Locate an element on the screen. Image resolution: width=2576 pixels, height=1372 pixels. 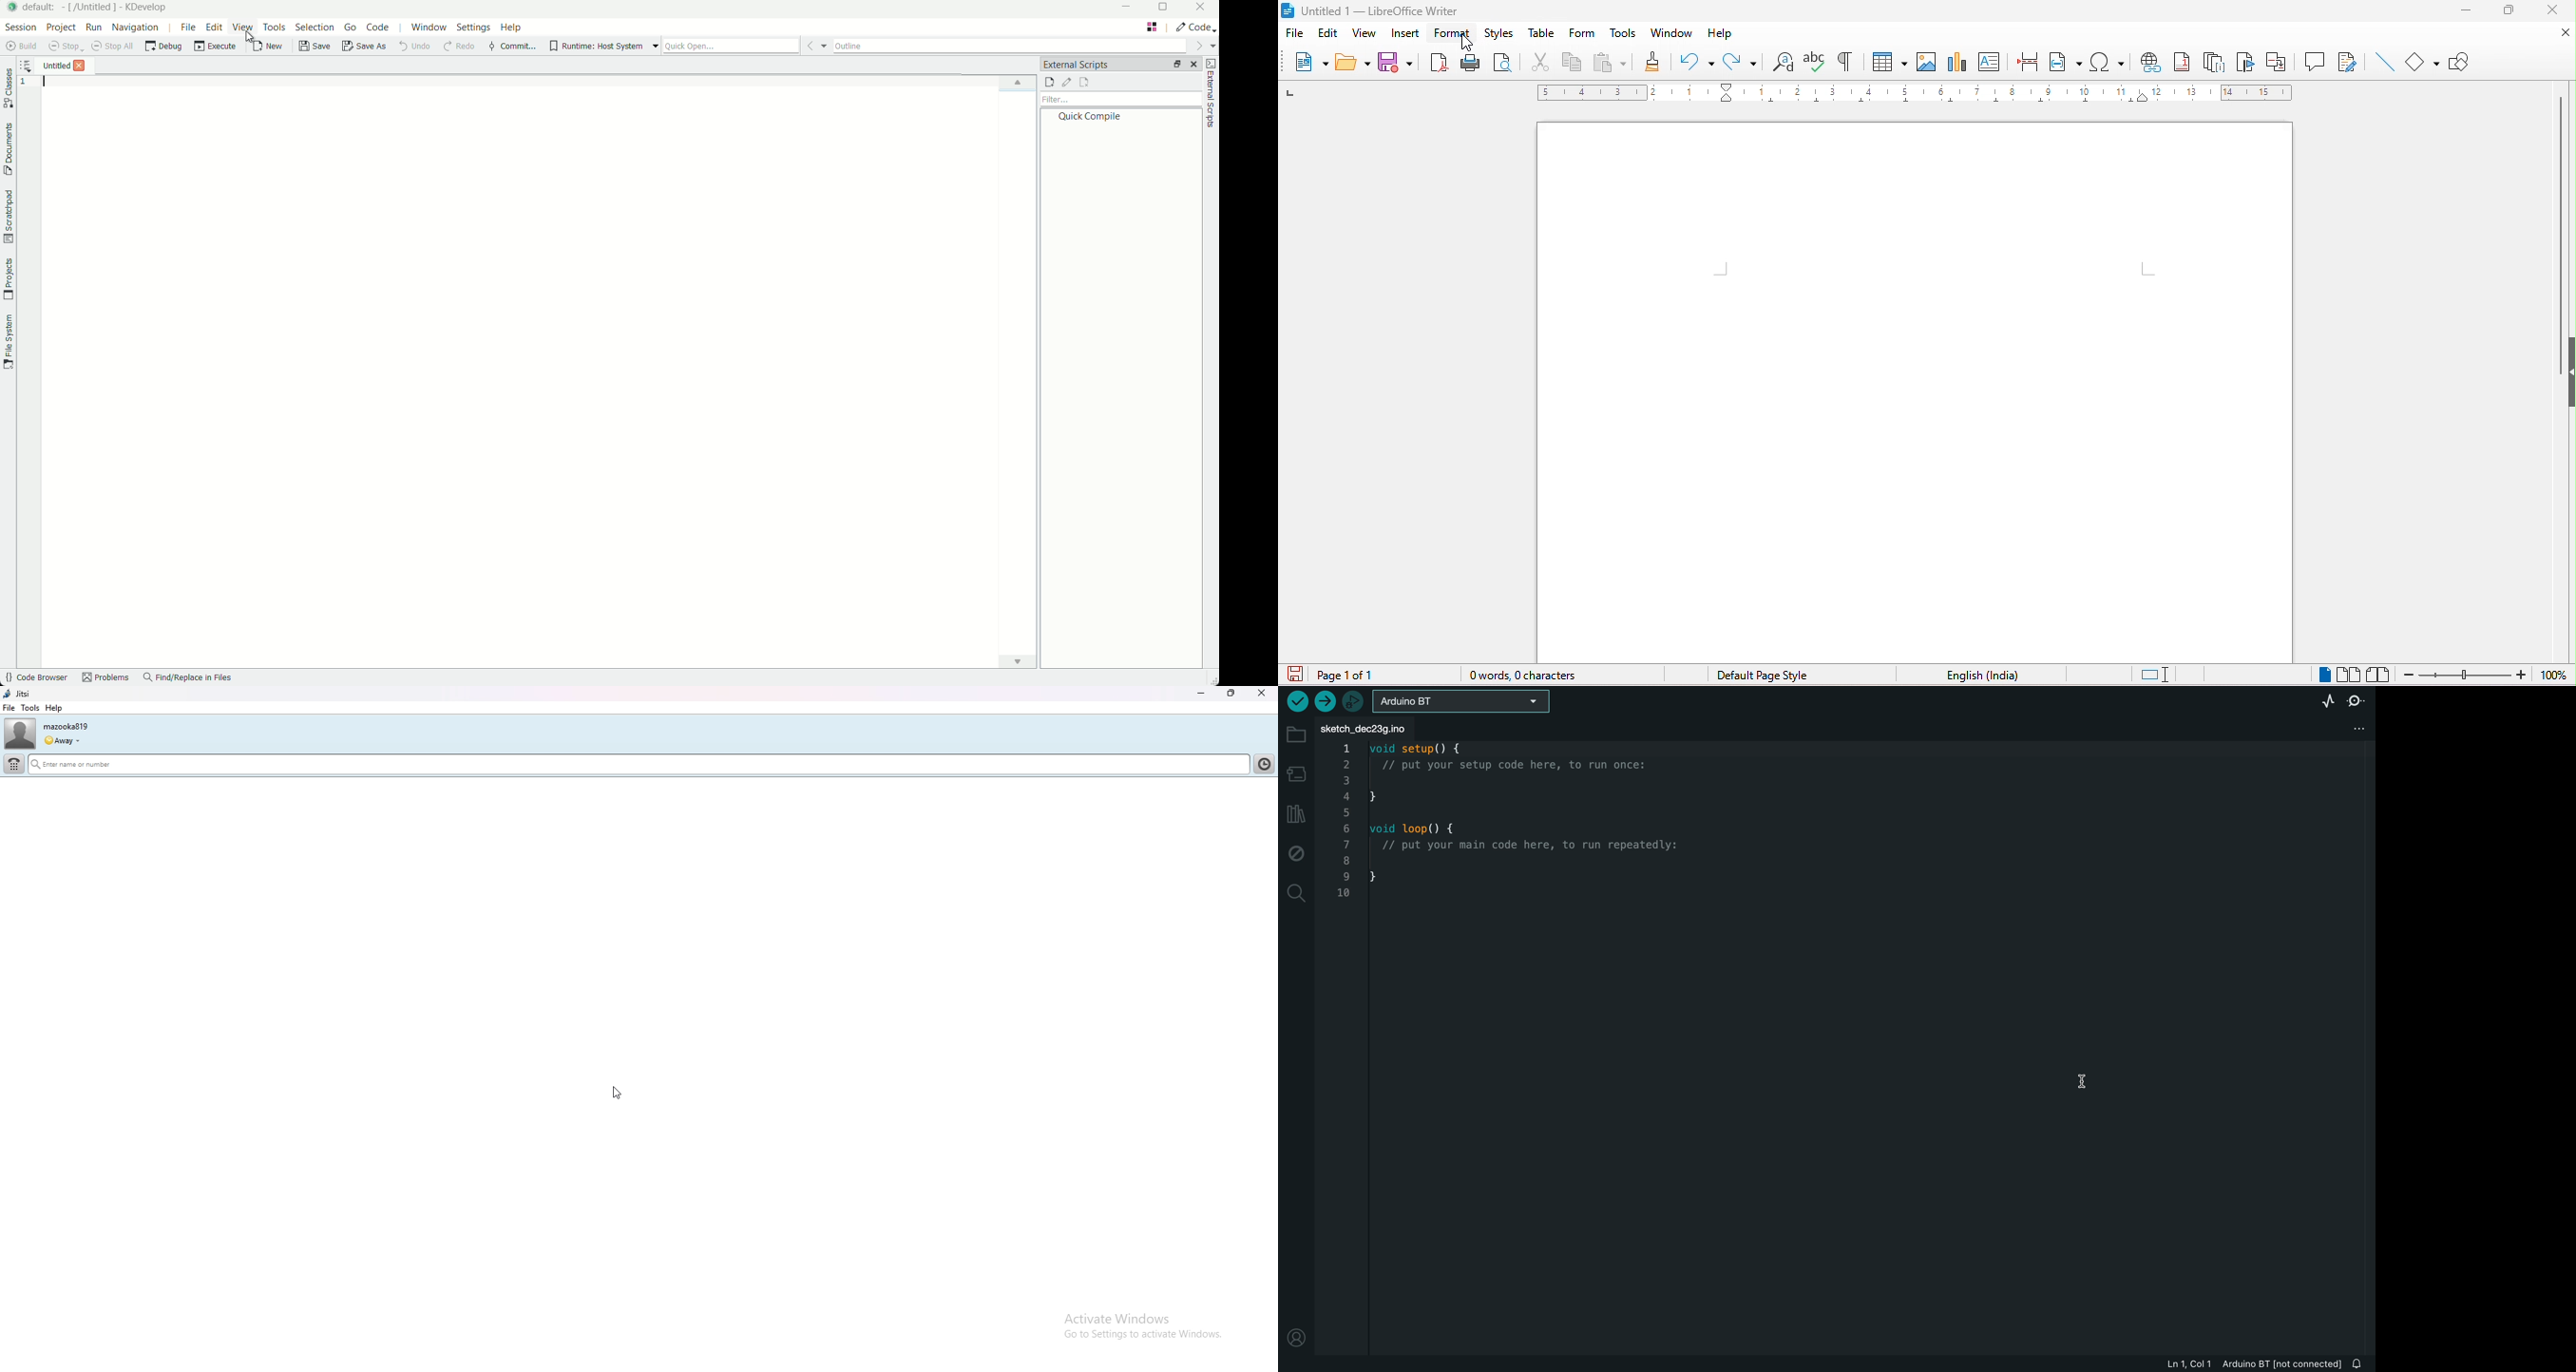
line is located at coordinates (2382, 61).